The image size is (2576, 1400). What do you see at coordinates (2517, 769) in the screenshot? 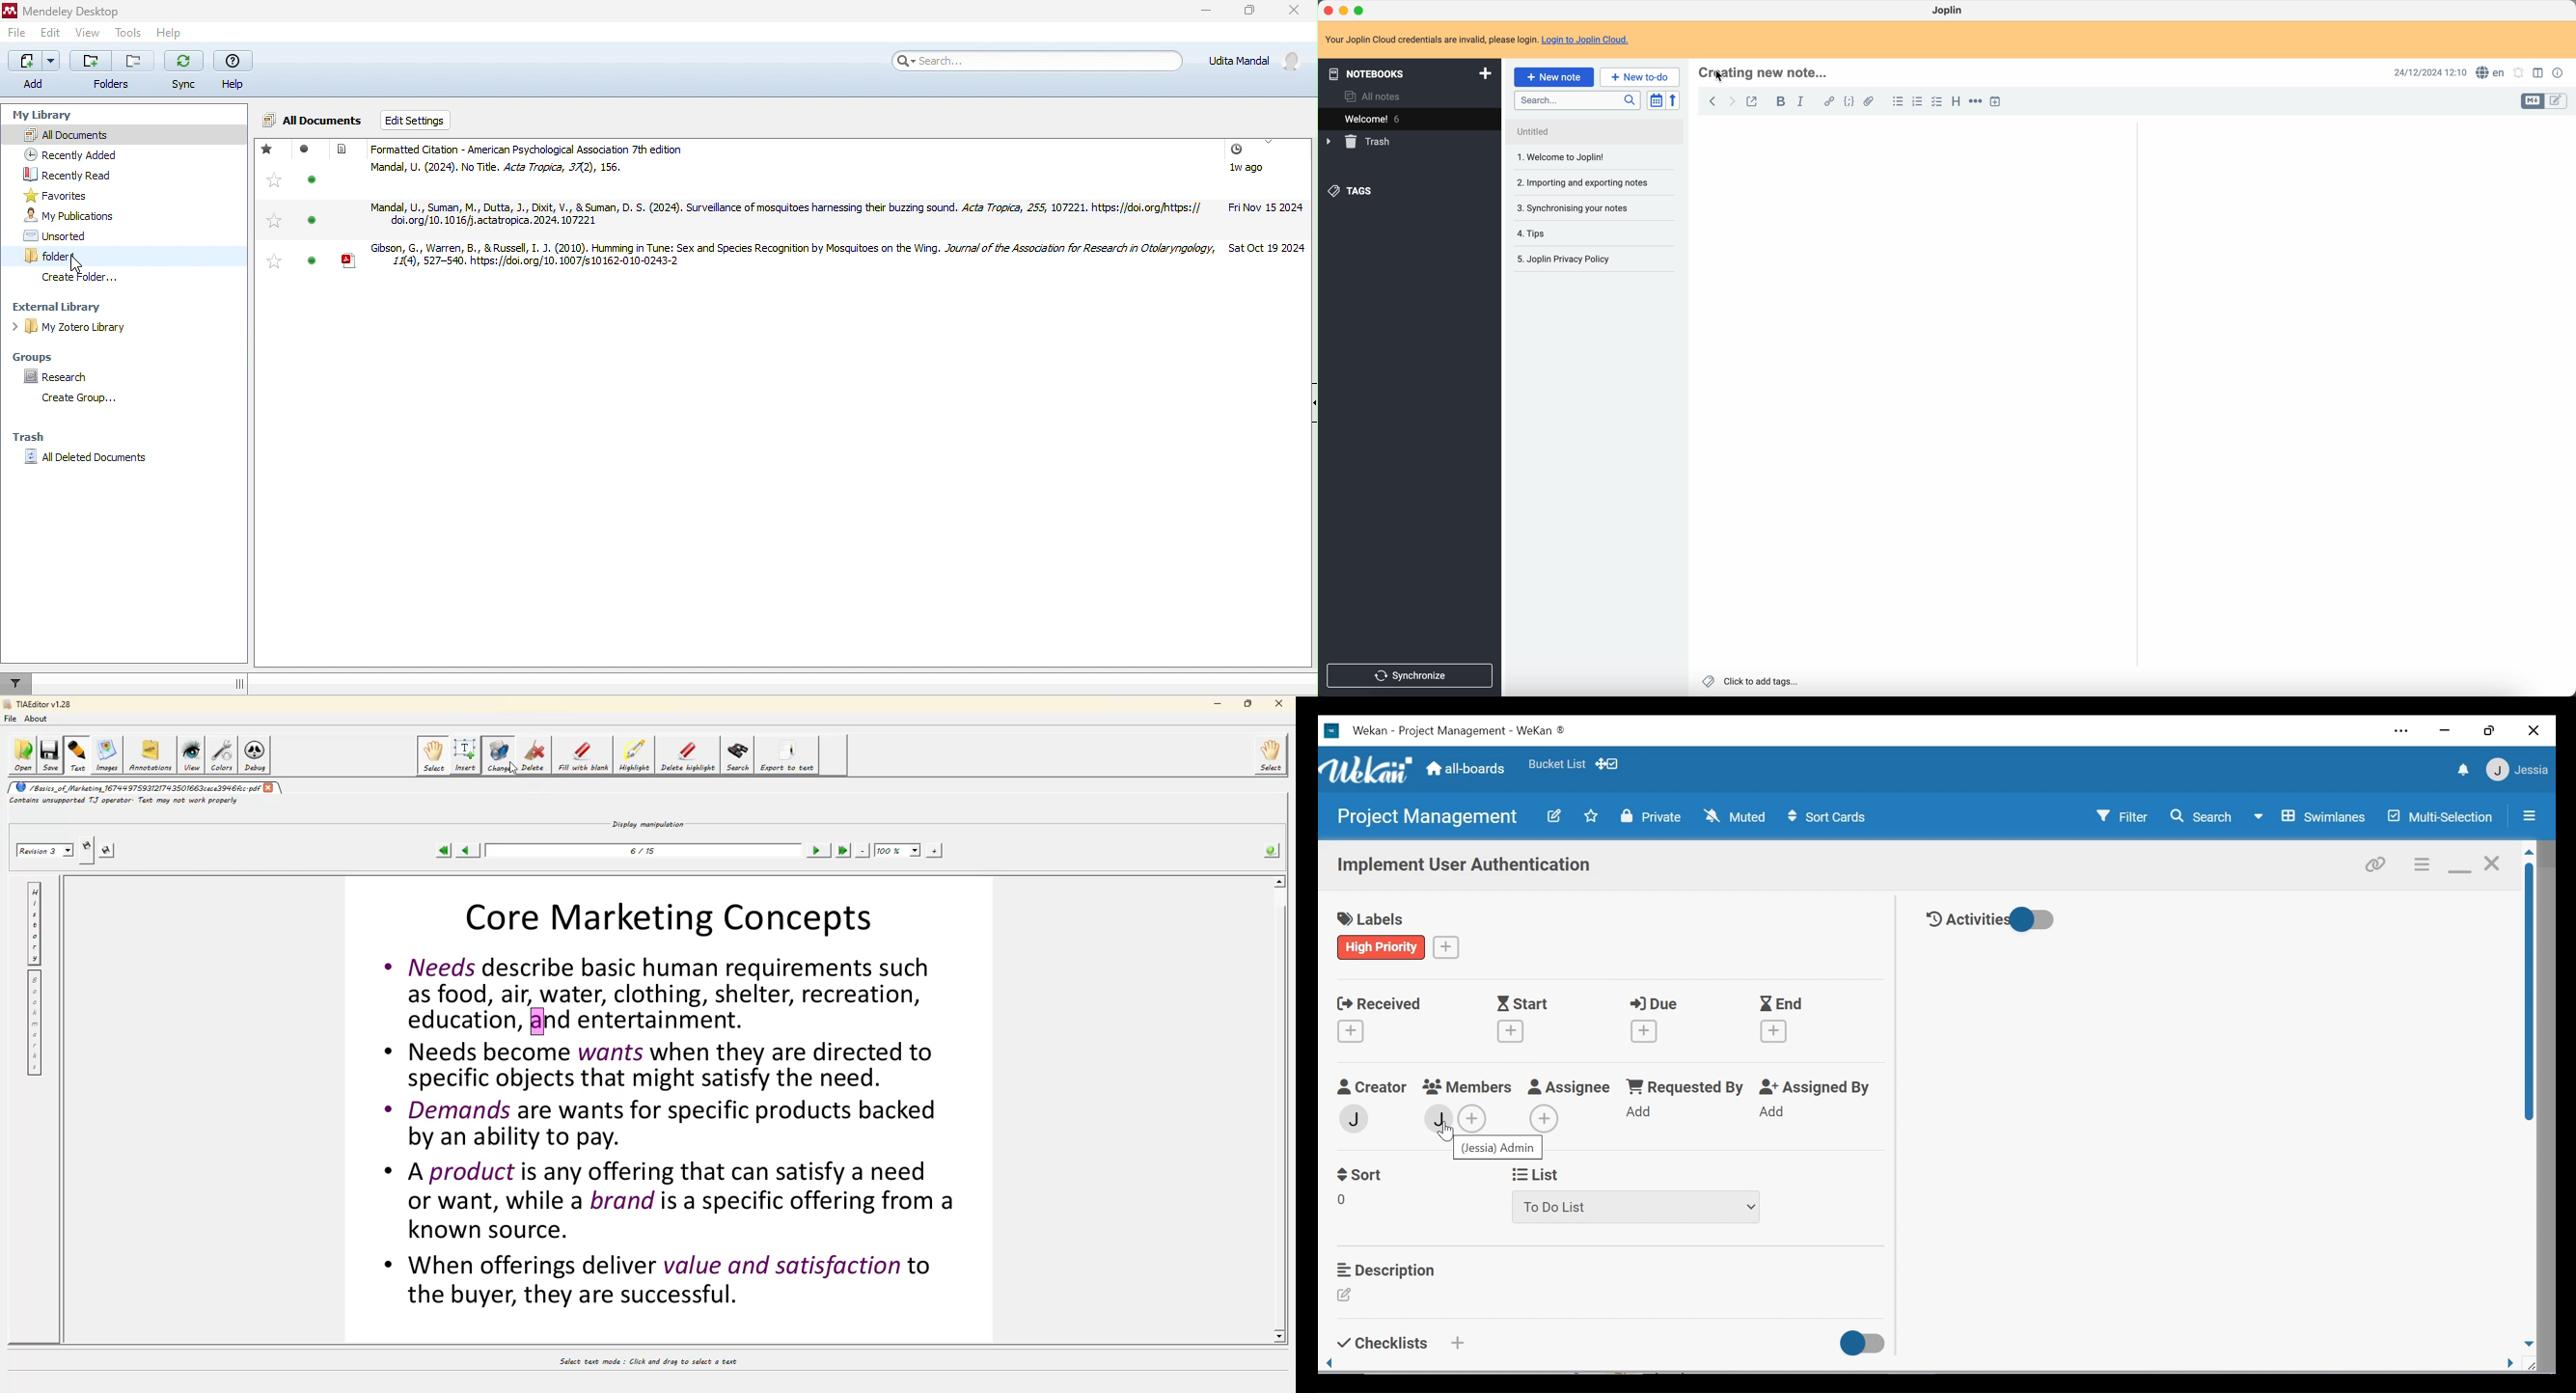
I see `member menu` at bounding box center [2517, 769].